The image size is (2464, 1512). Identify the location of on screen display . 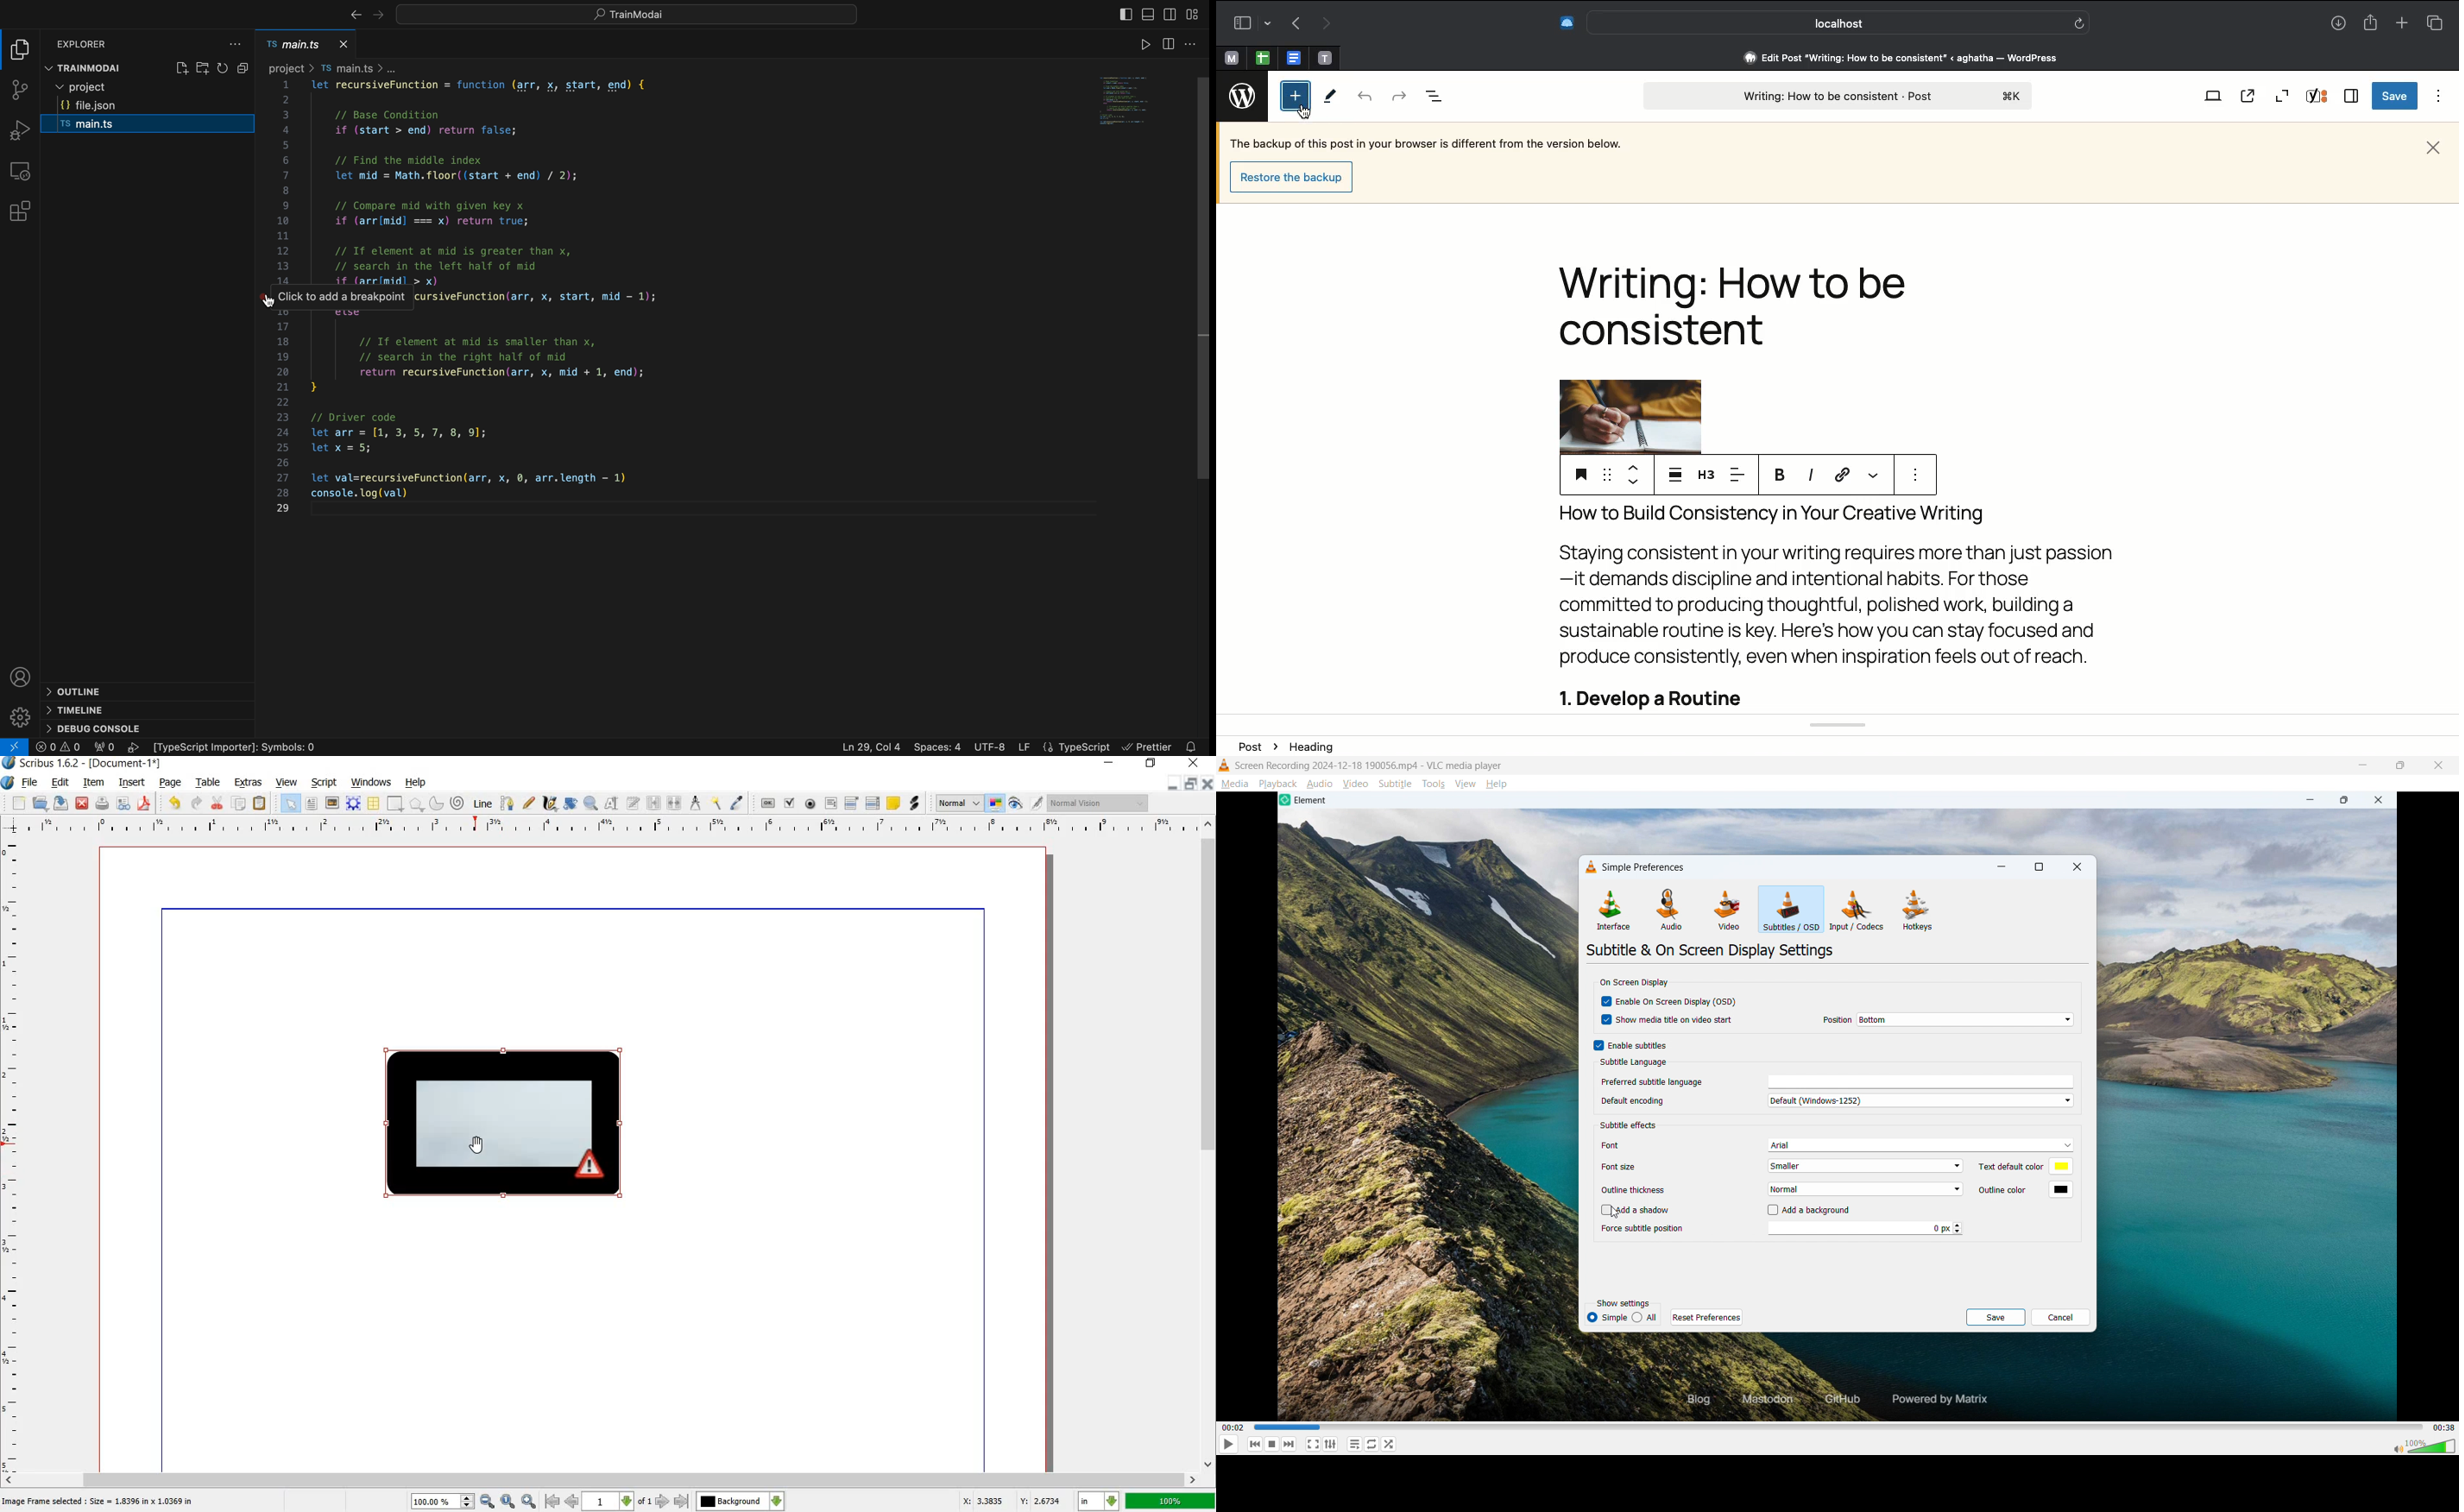
(1633, 983).